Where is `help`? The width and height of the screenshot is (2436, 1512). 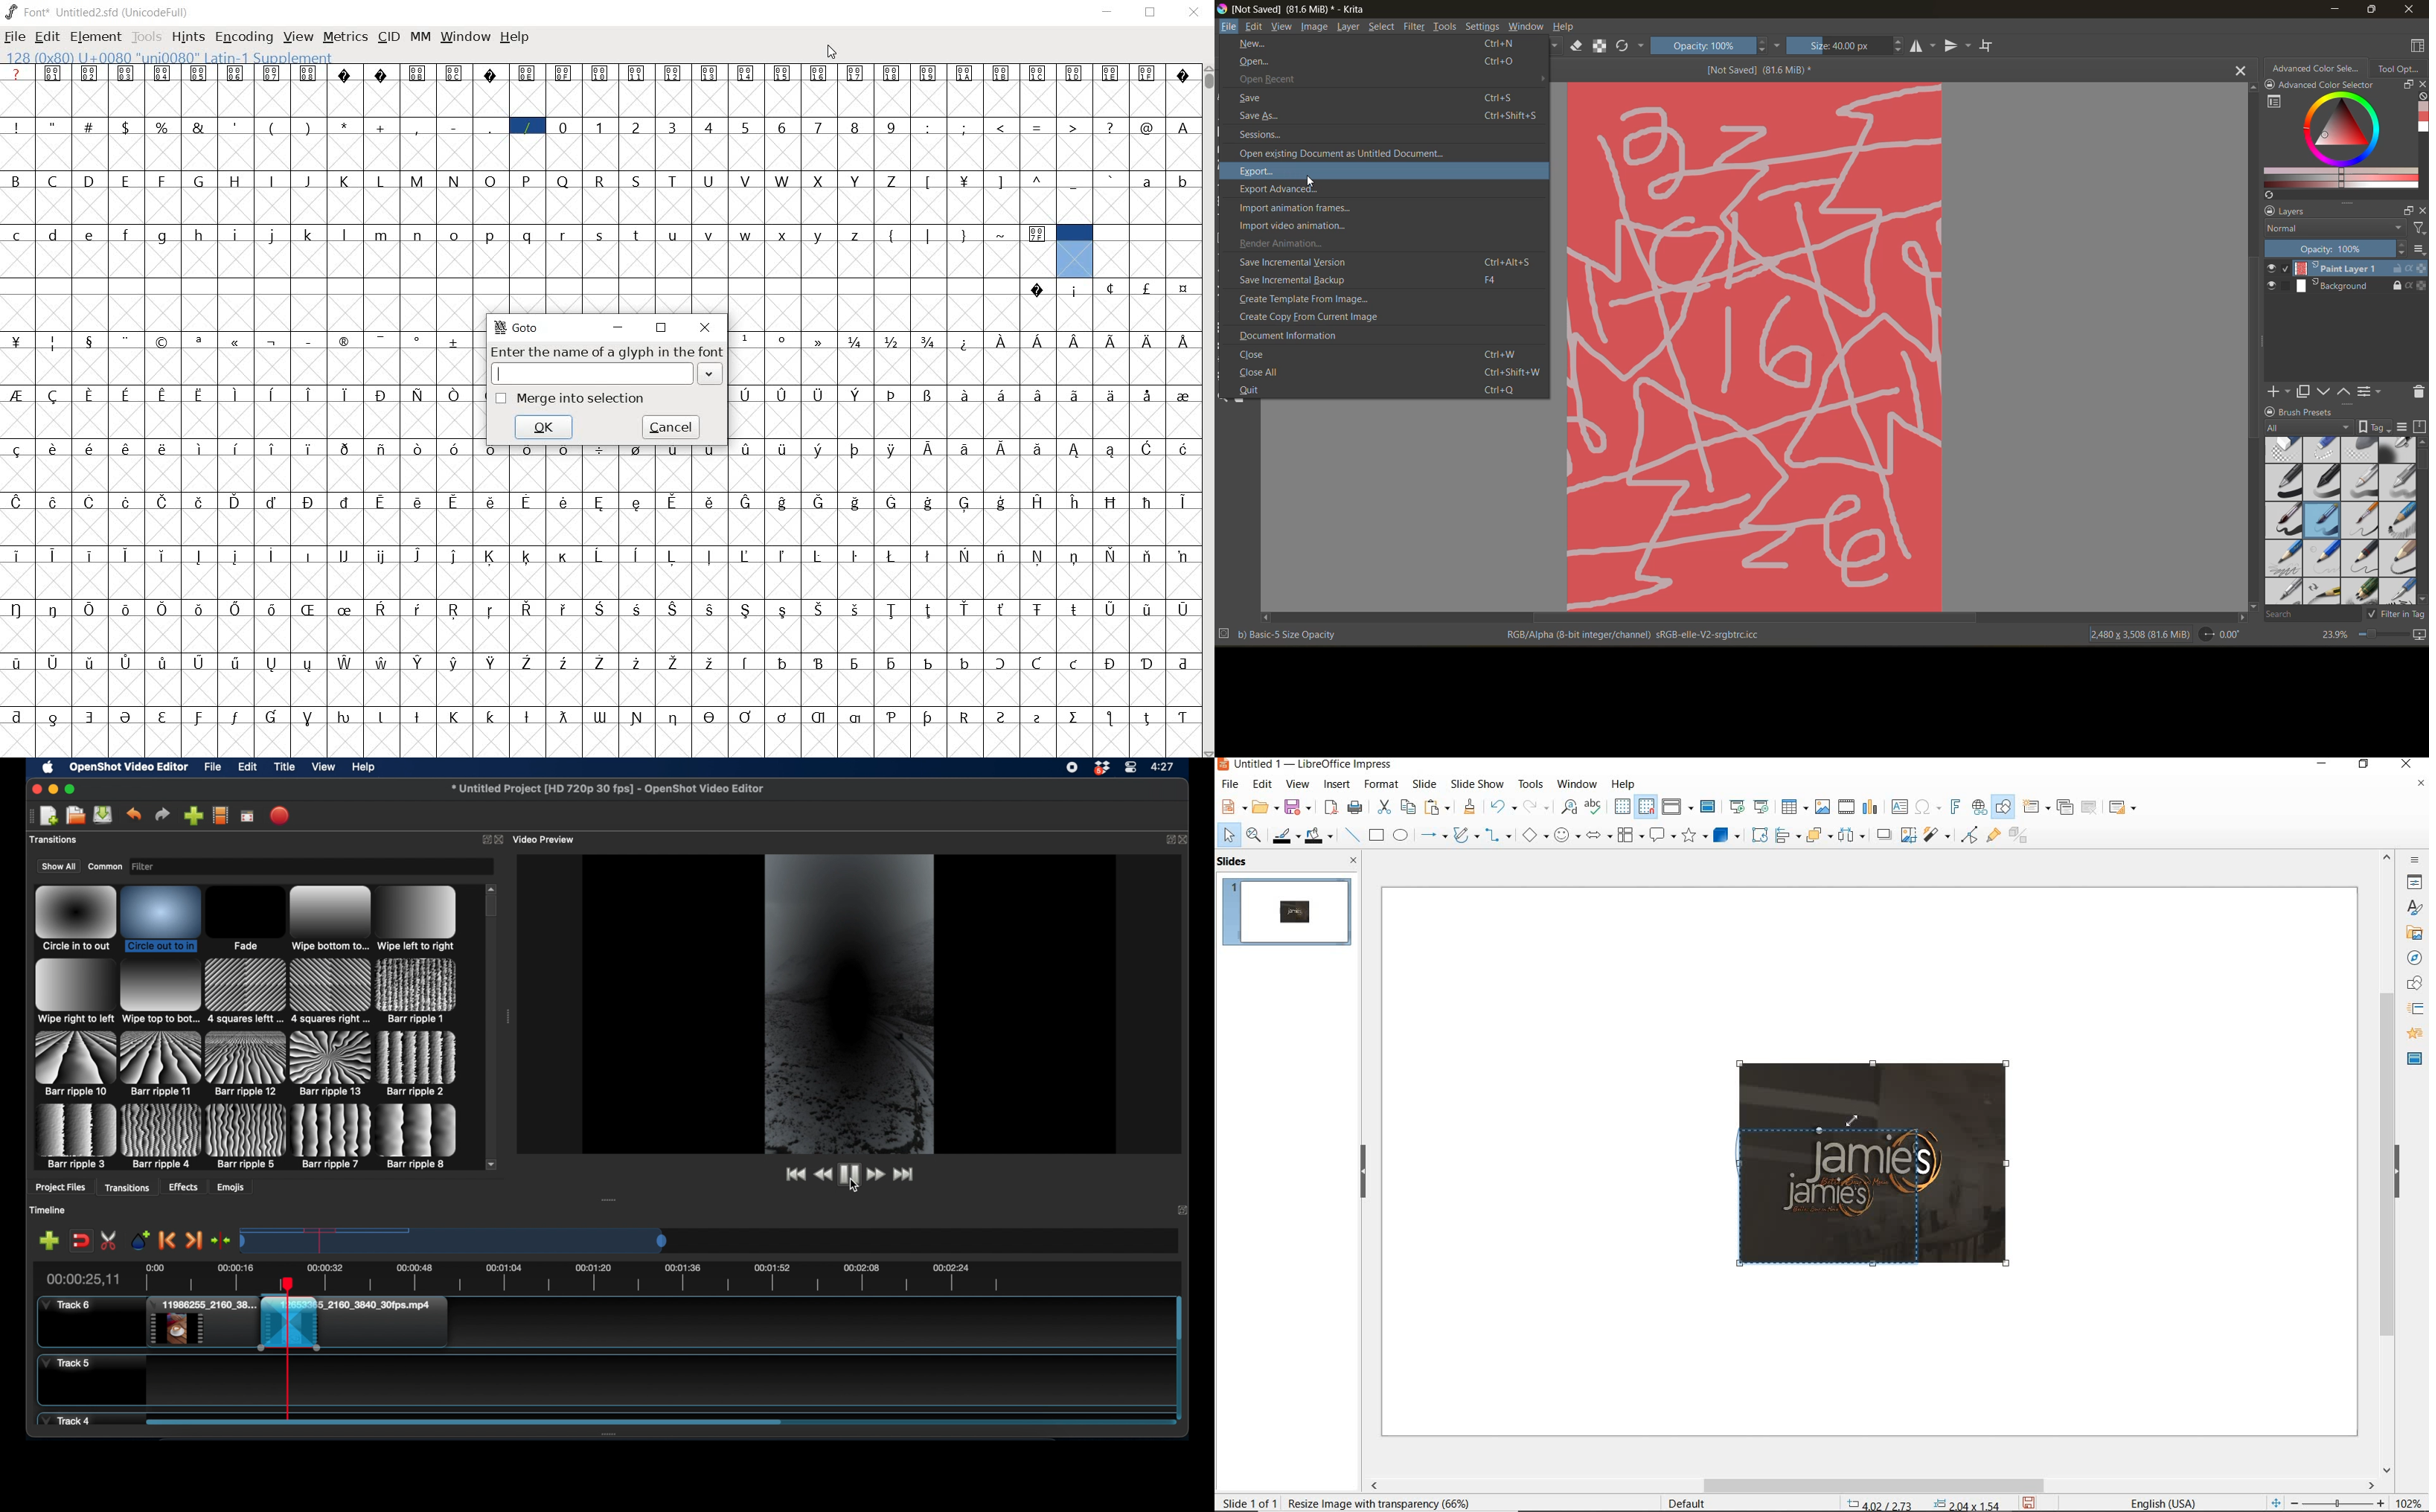 help is located at coordinates (1625, 782).